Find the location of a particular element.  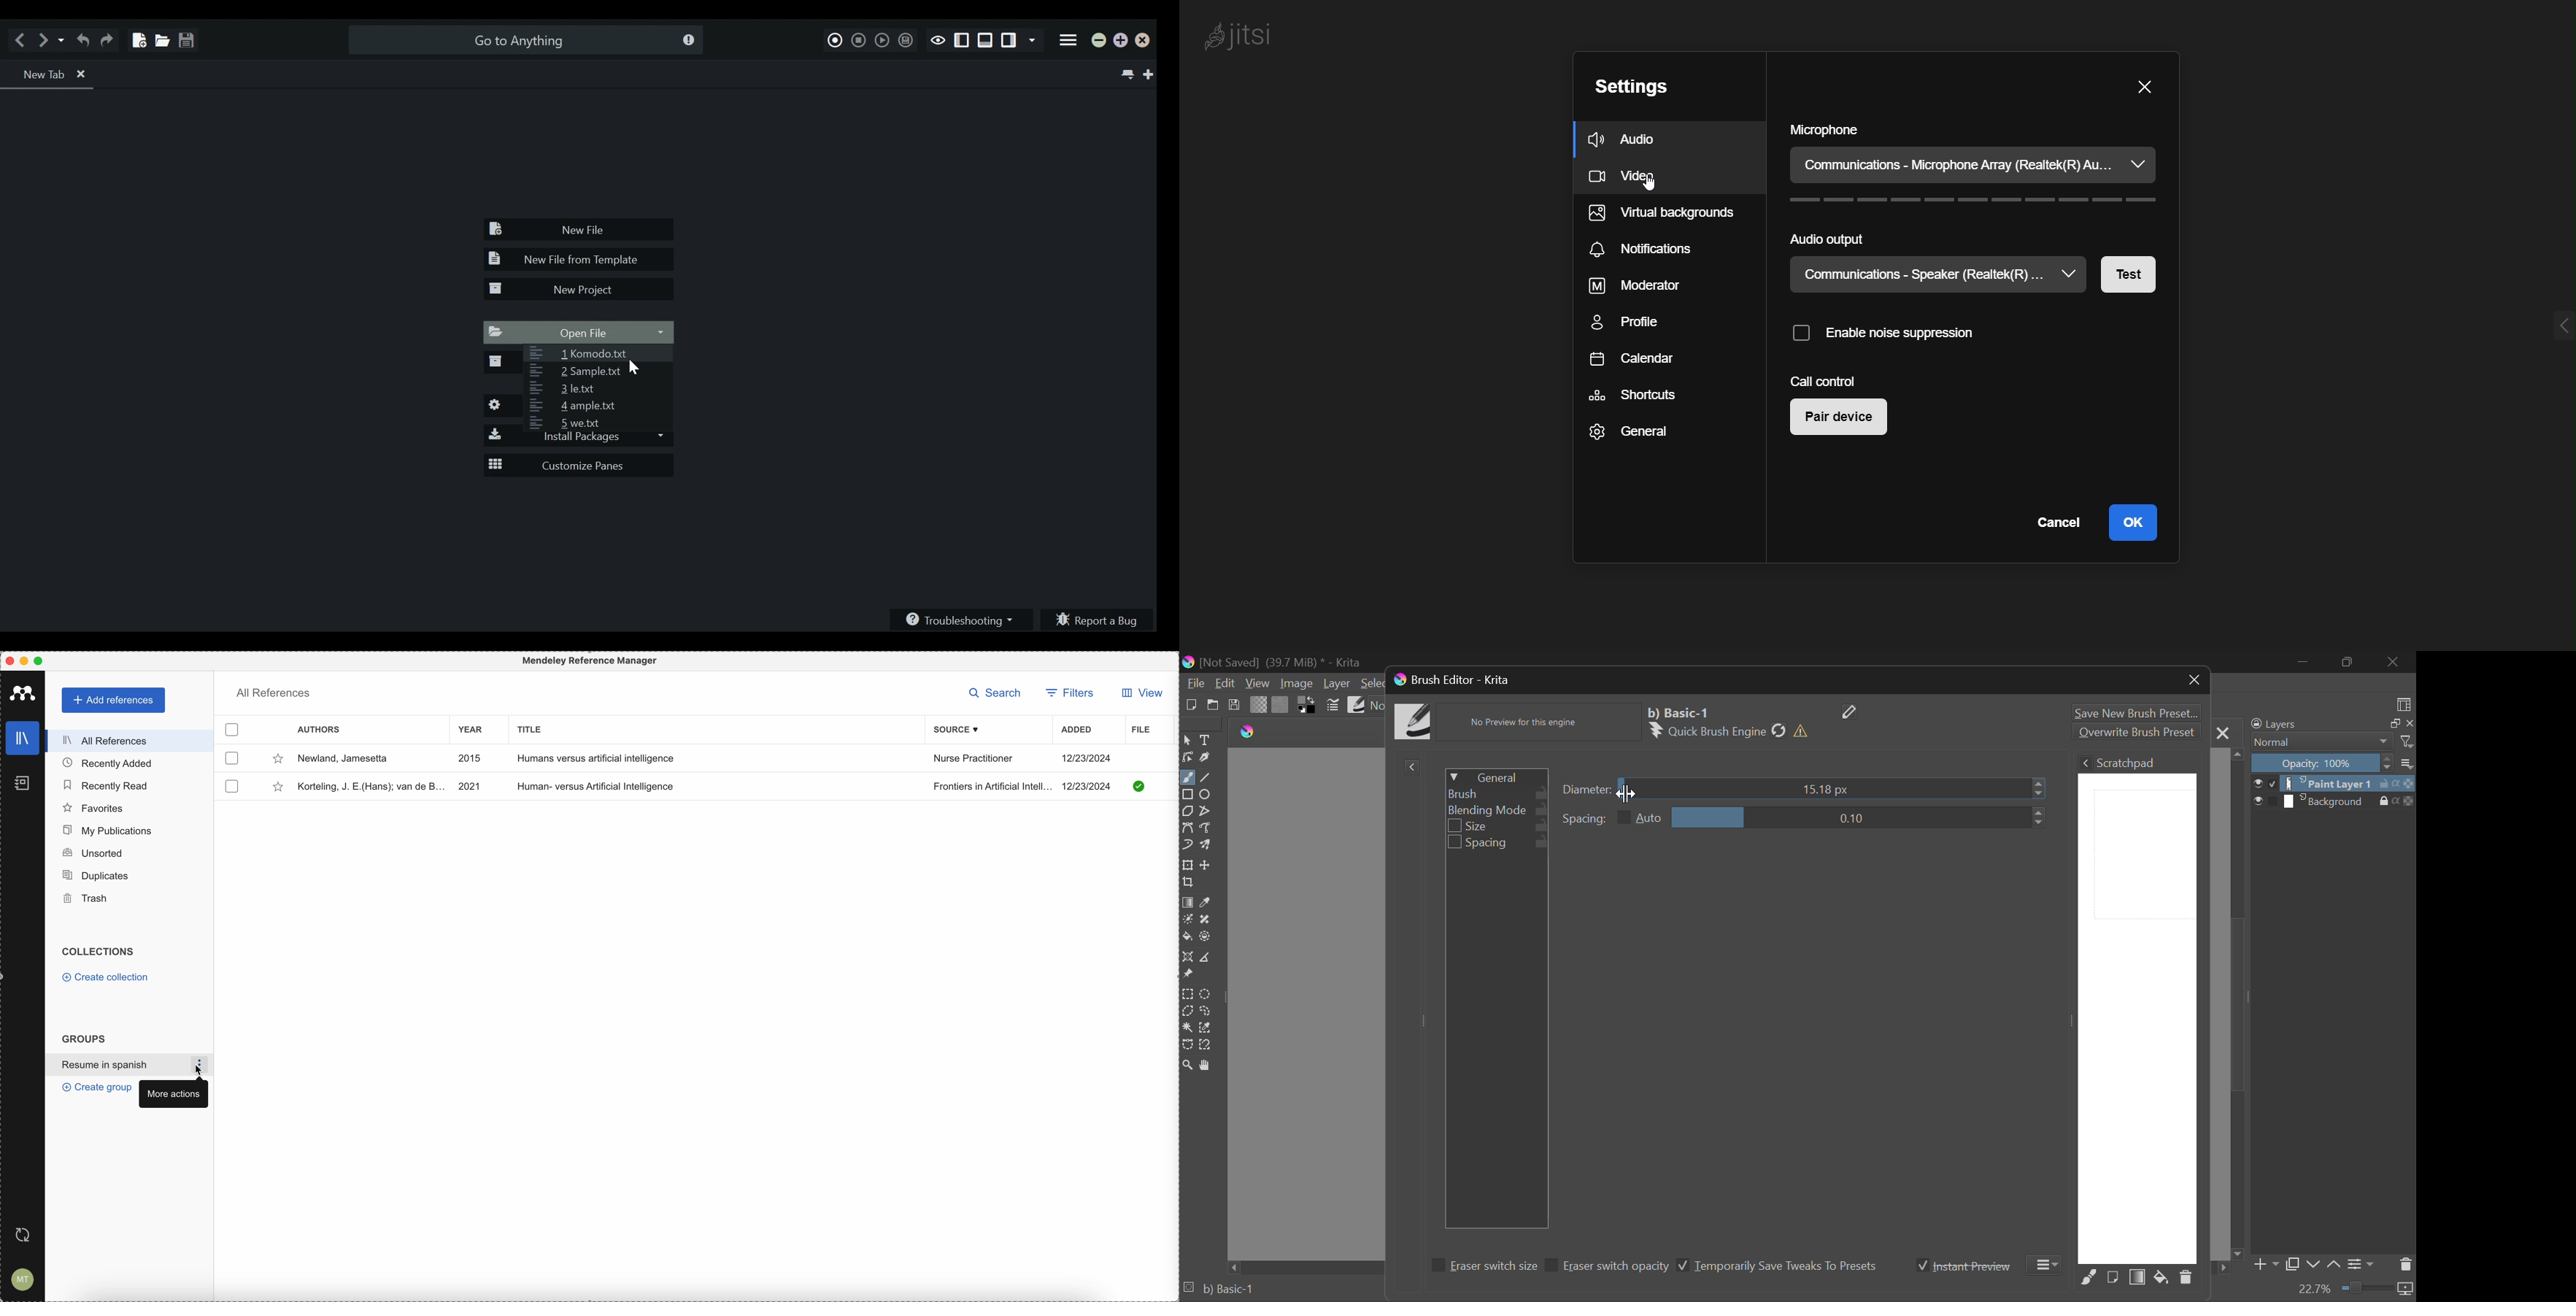

Edit Shapes is located at coordinates (1187, 757).